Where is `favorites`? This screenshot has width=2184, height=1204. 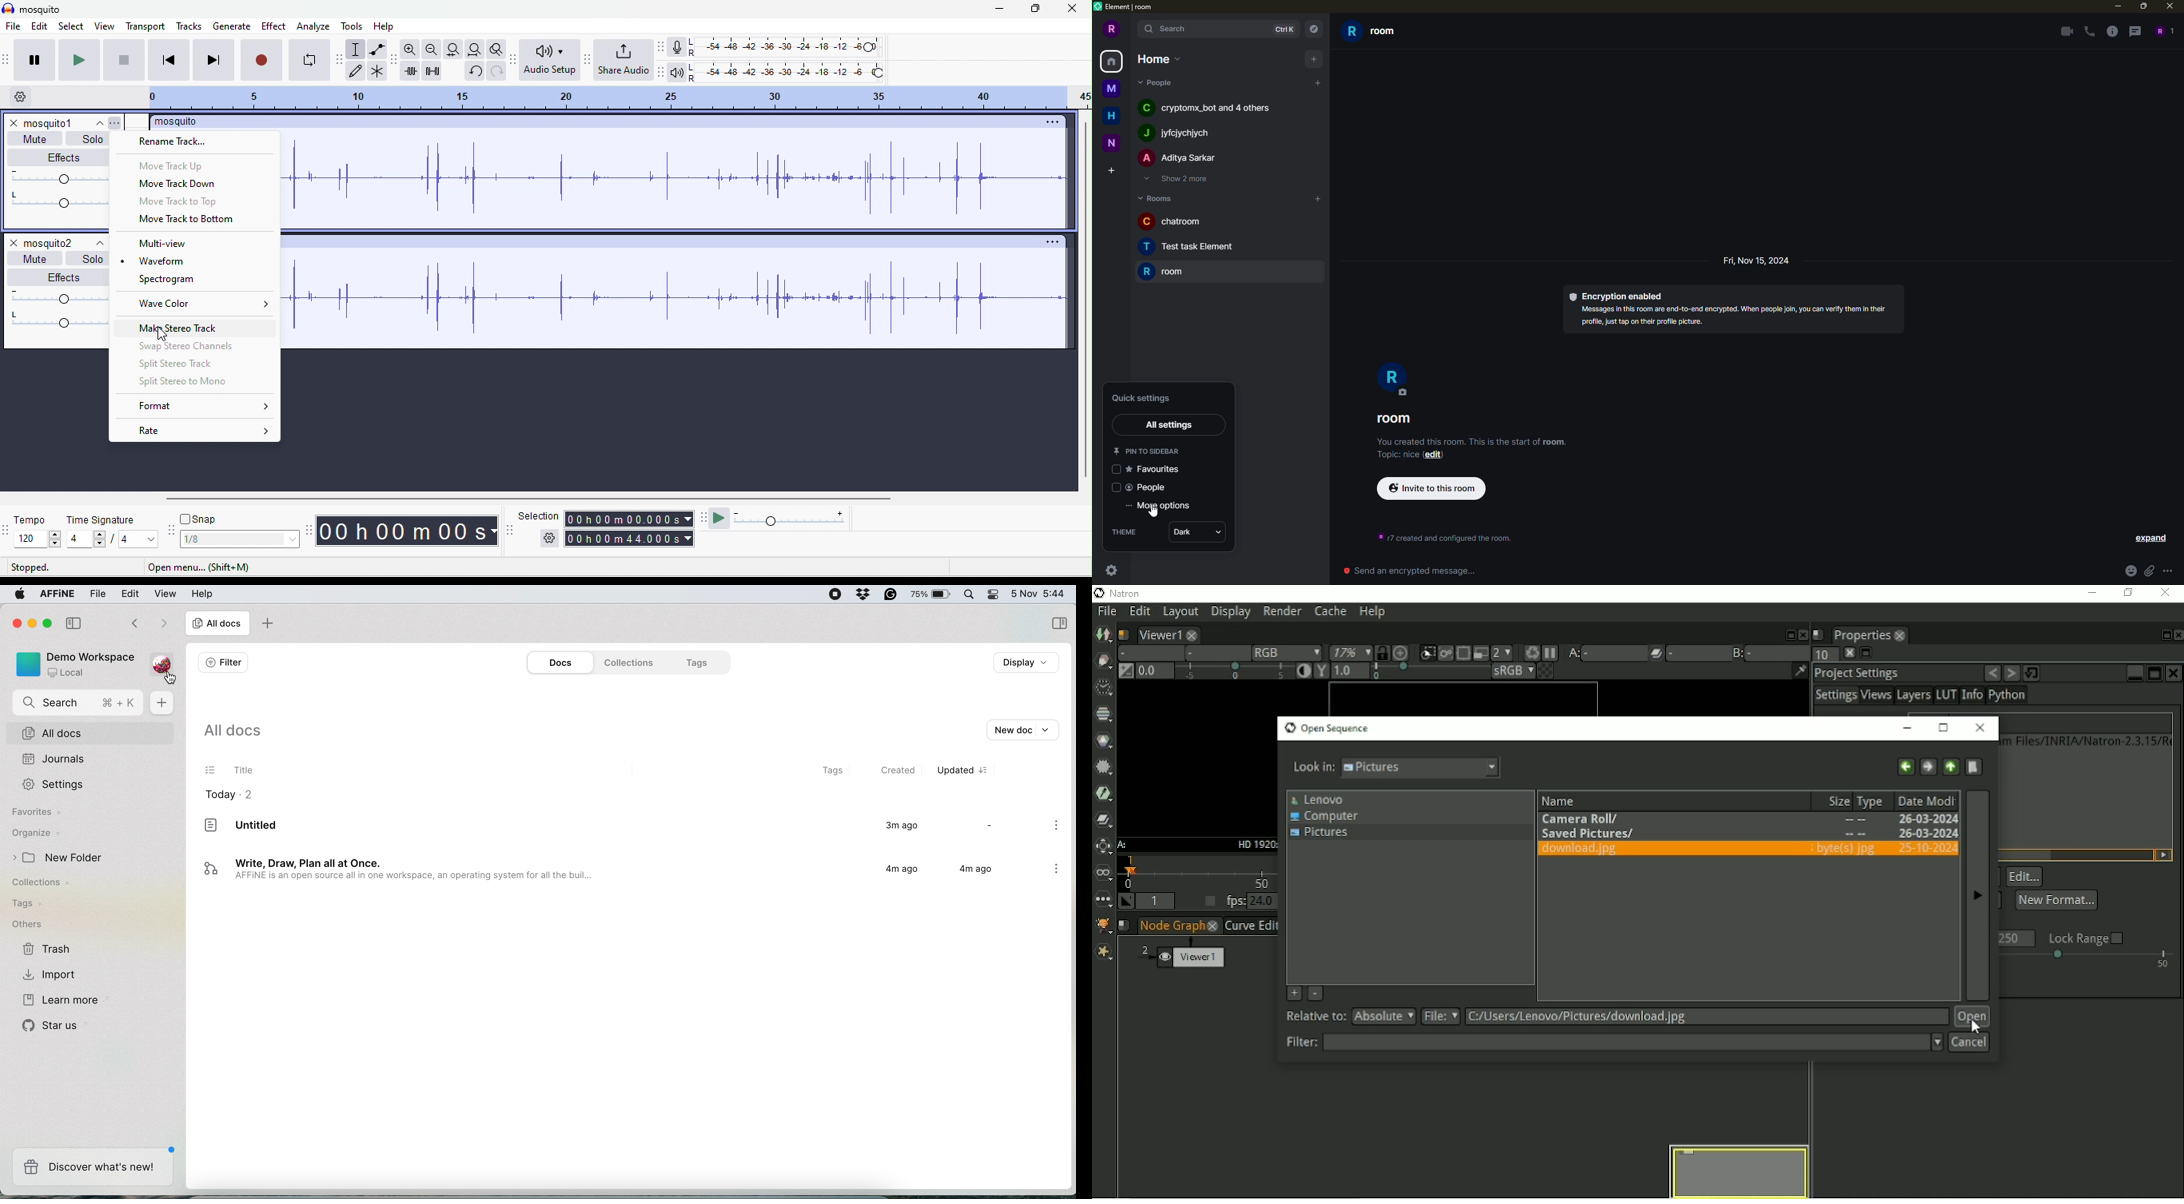
favorites is located at coordinates (1157, 469).